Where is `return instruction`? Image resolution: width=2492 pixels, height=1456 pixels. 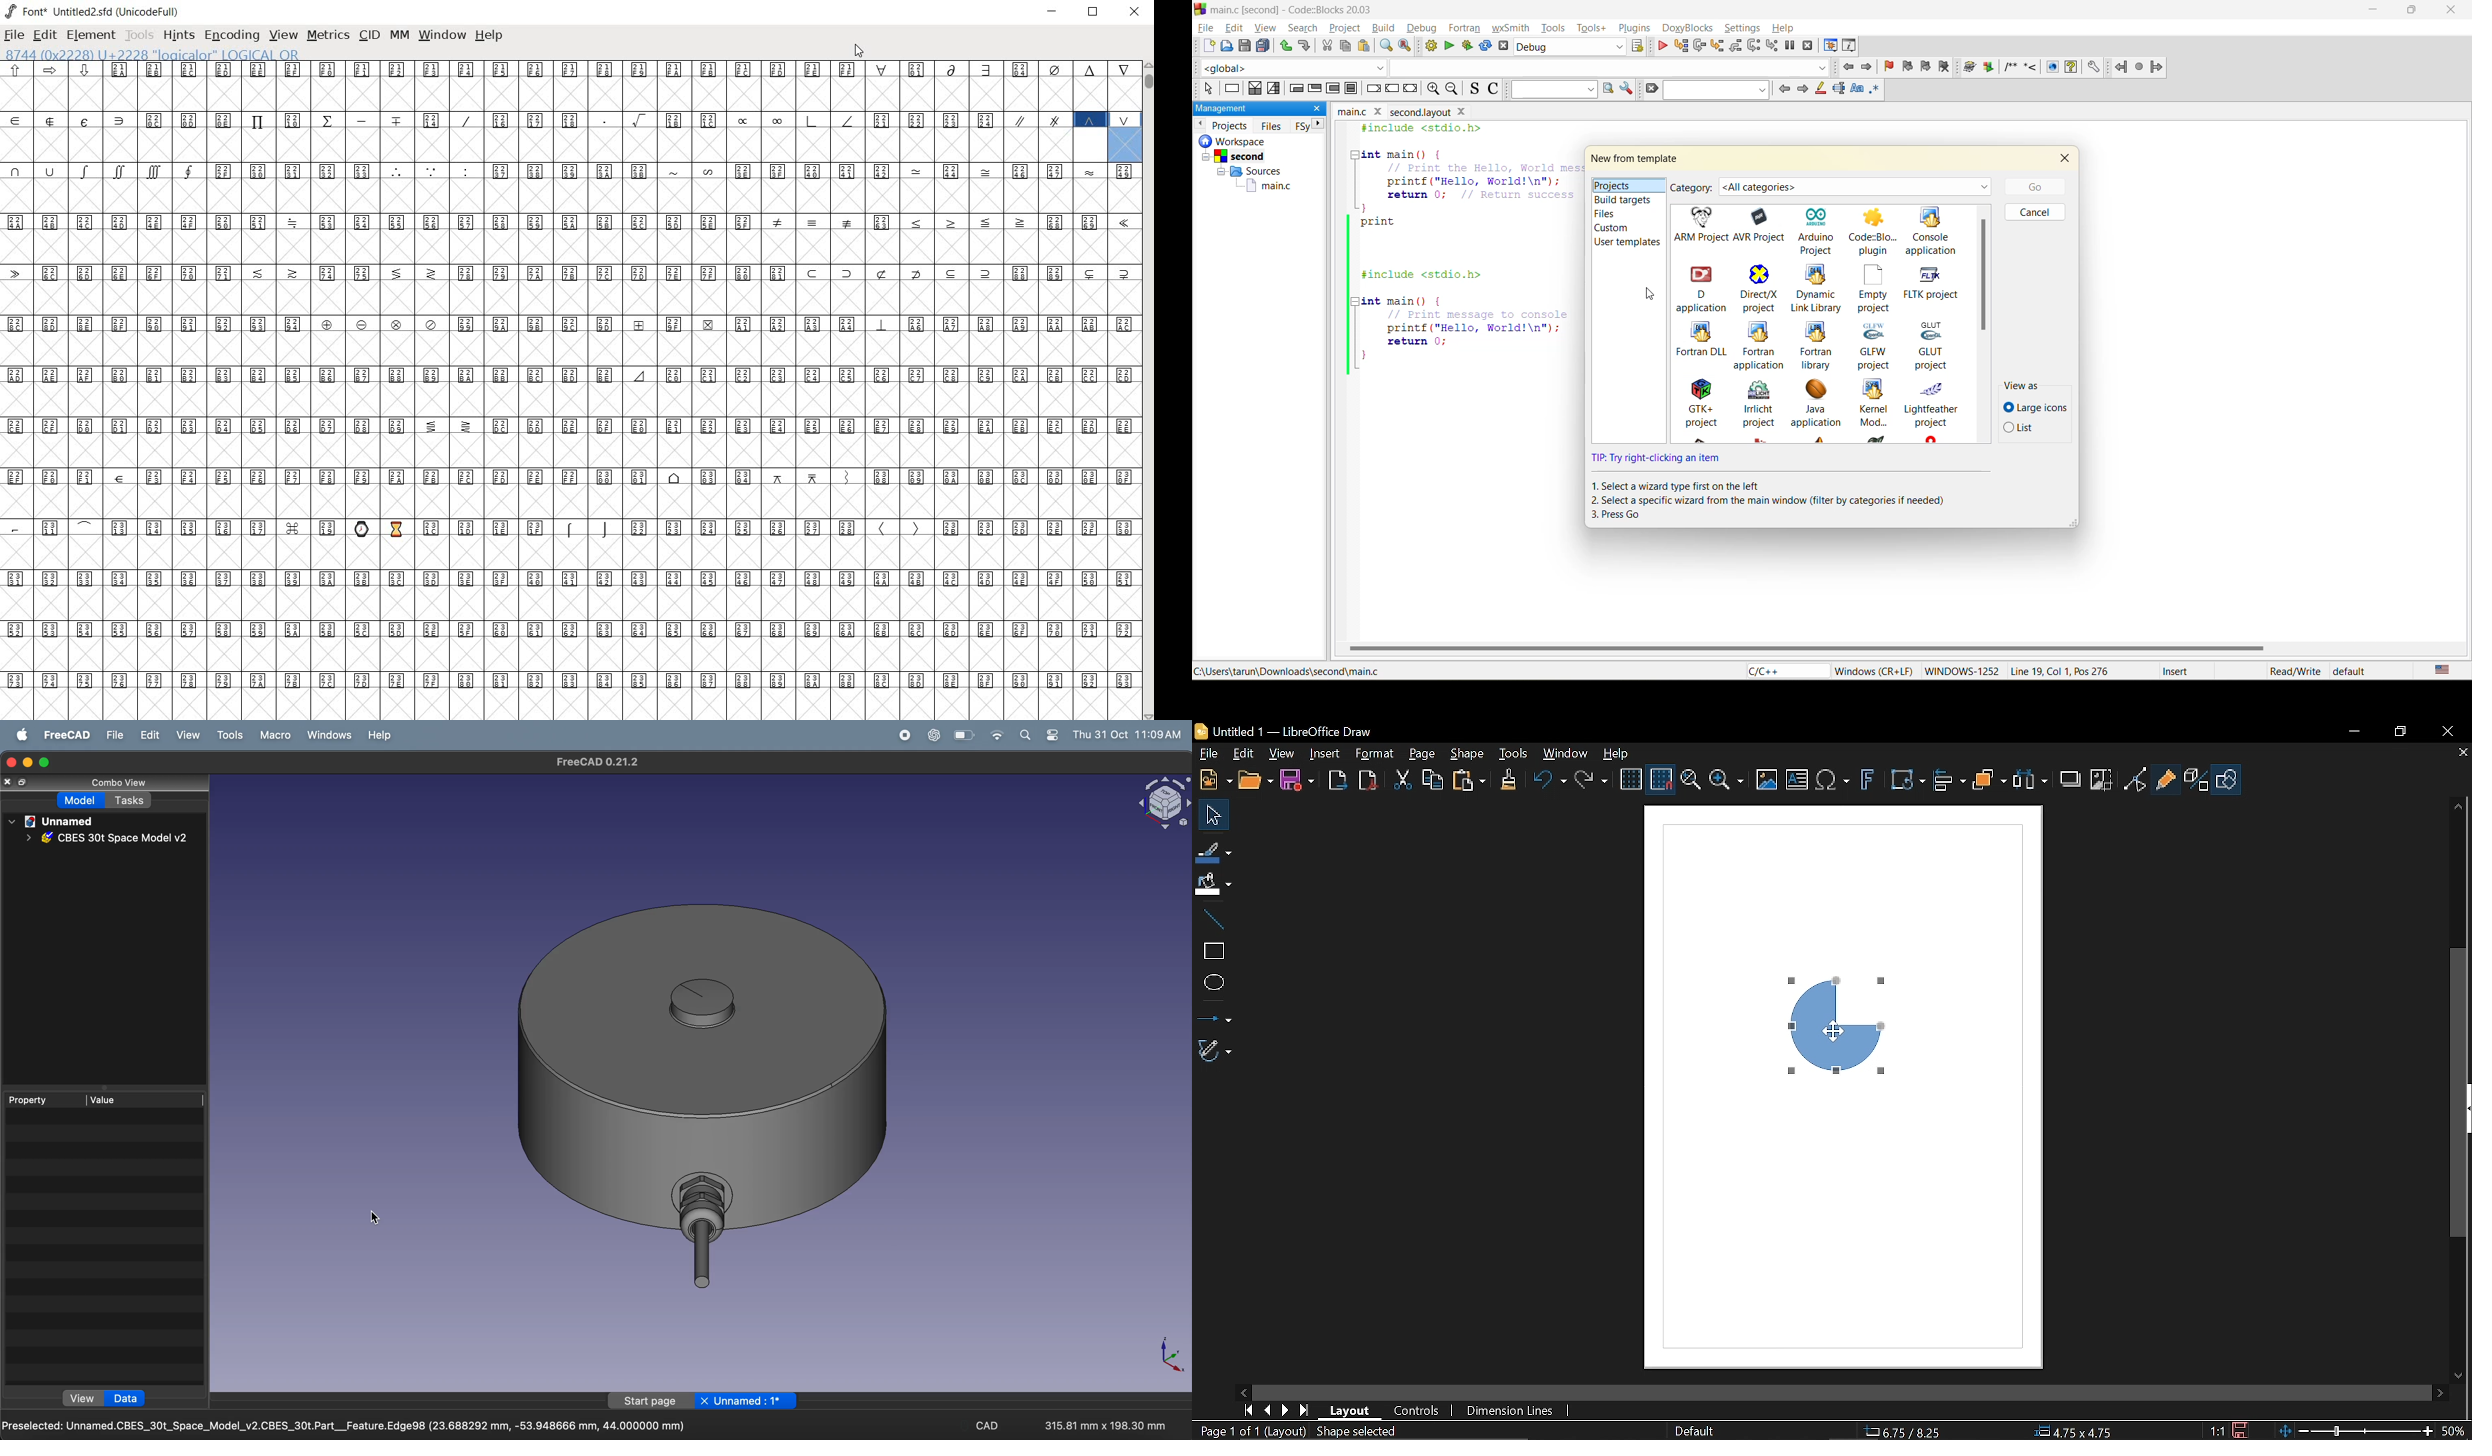
return instruction is located at coordinates (1413, 90).